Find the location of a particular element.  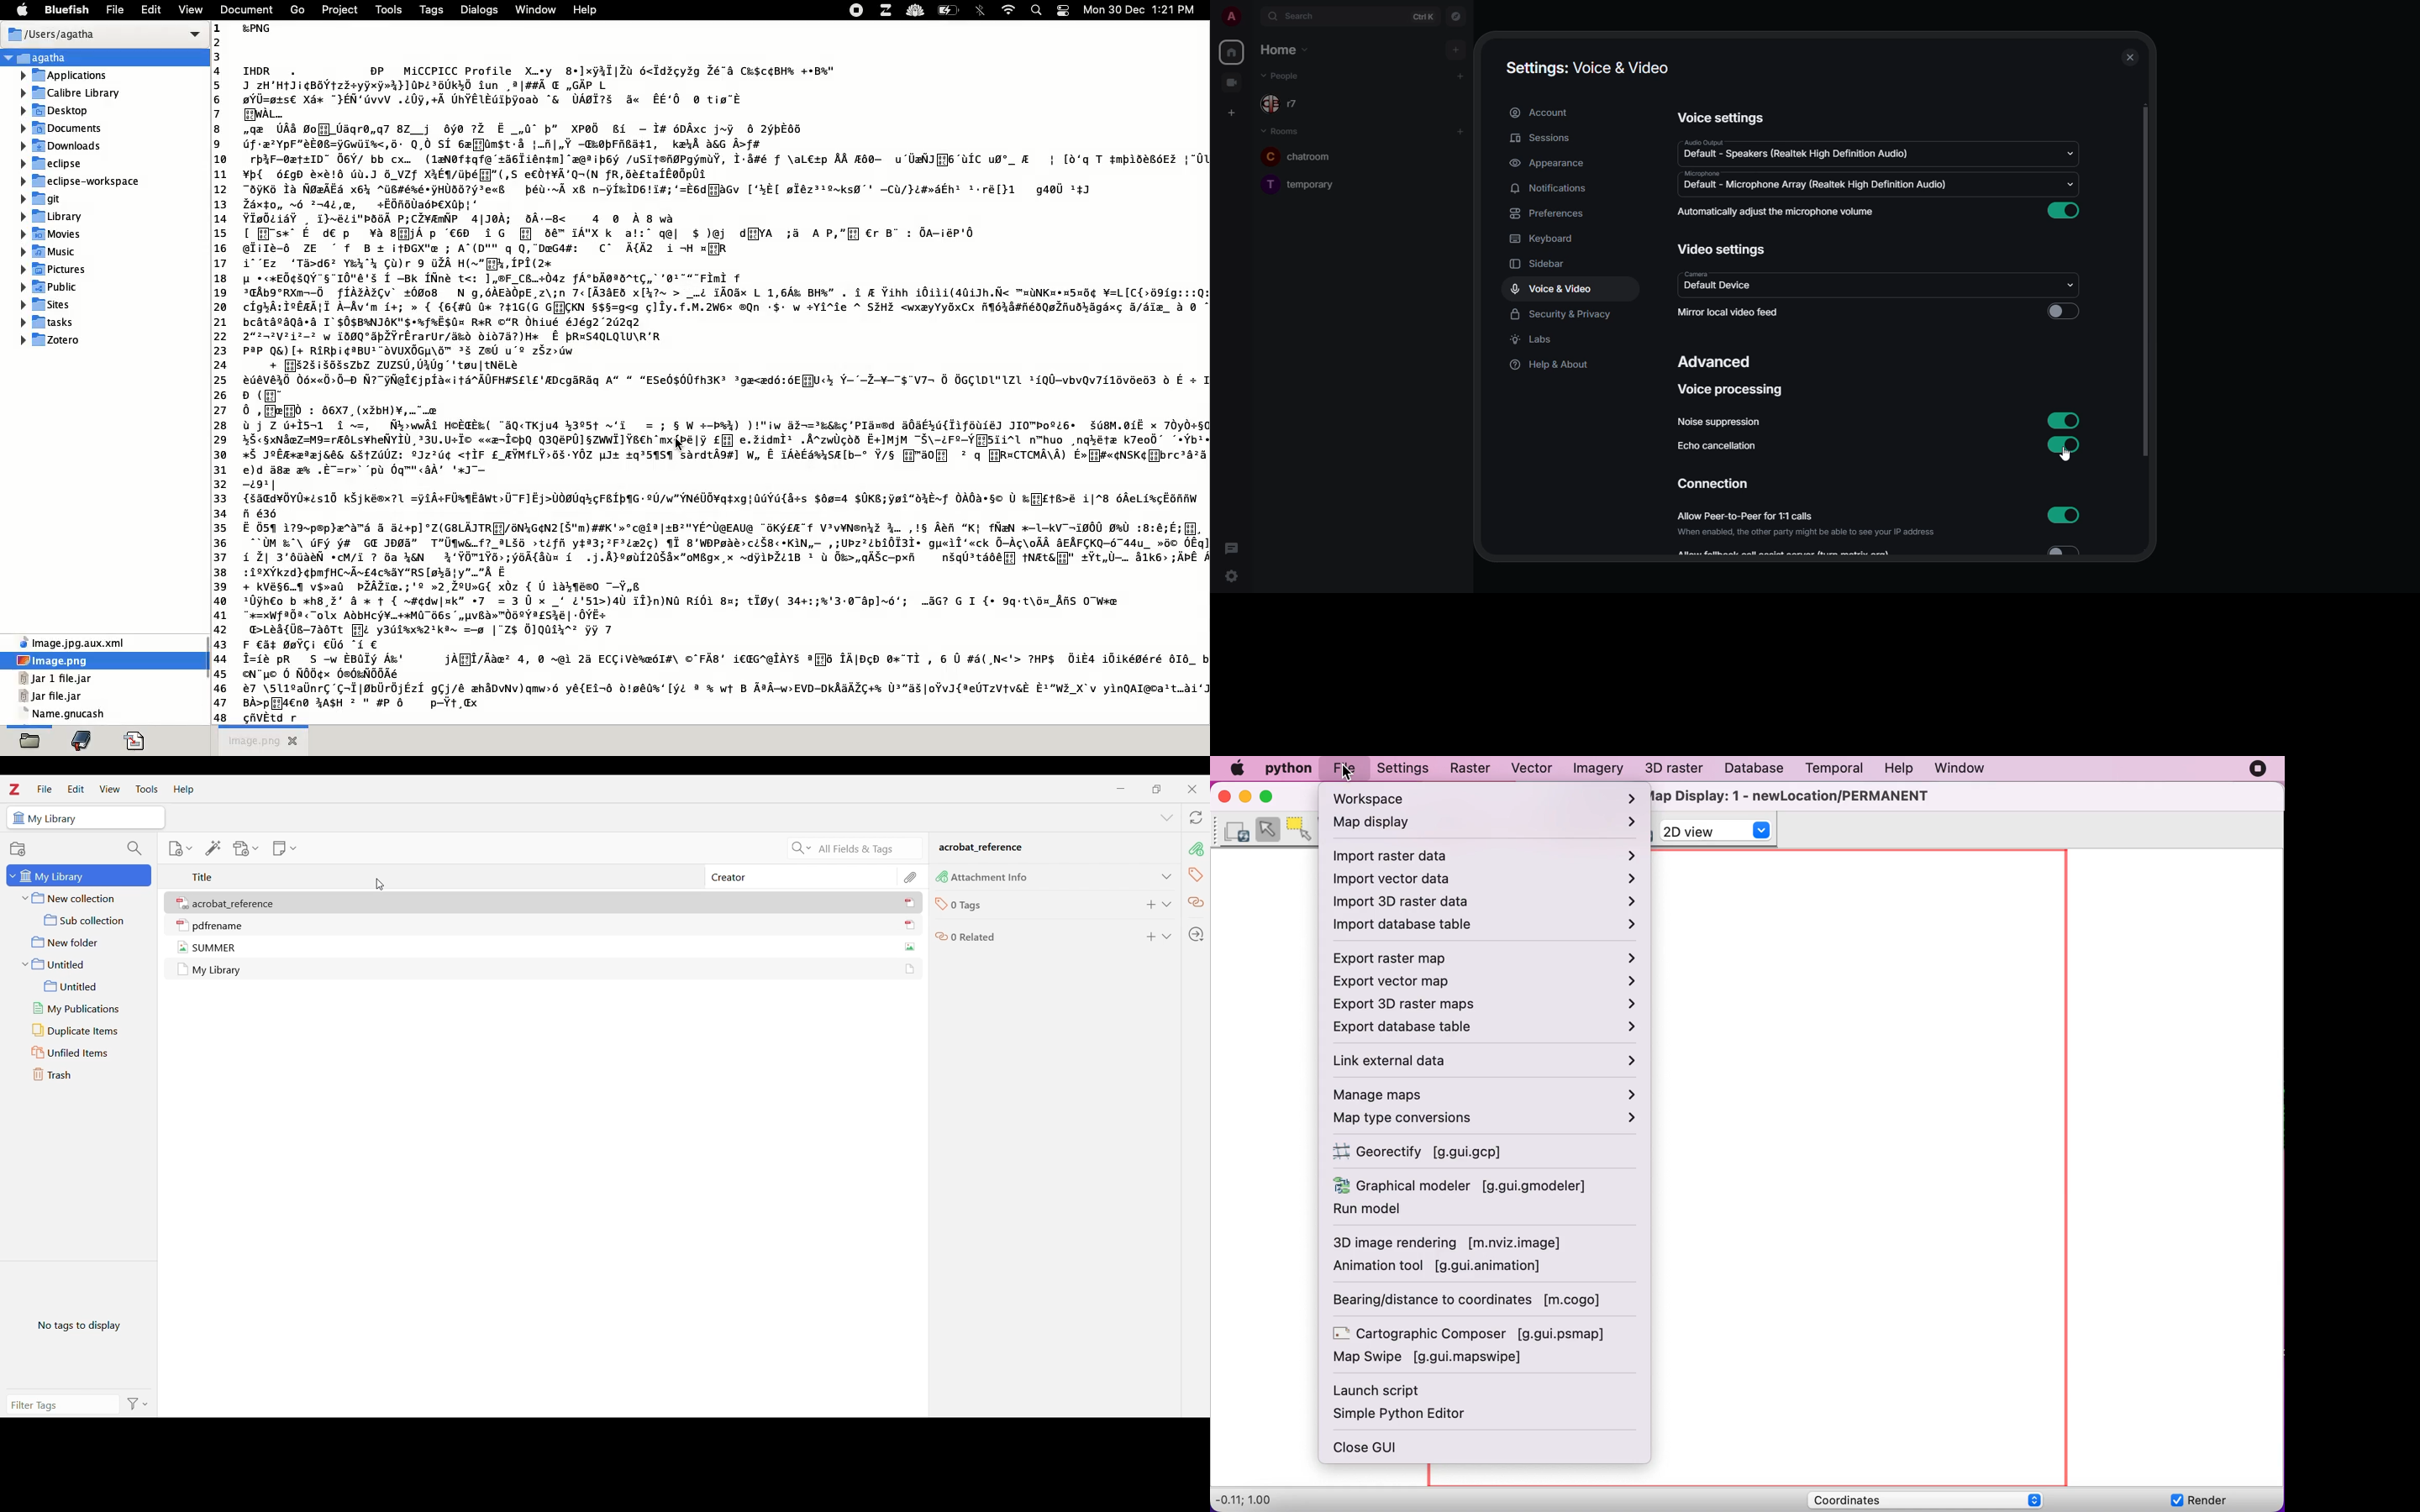

New item options is located at coordinates (180, 848).